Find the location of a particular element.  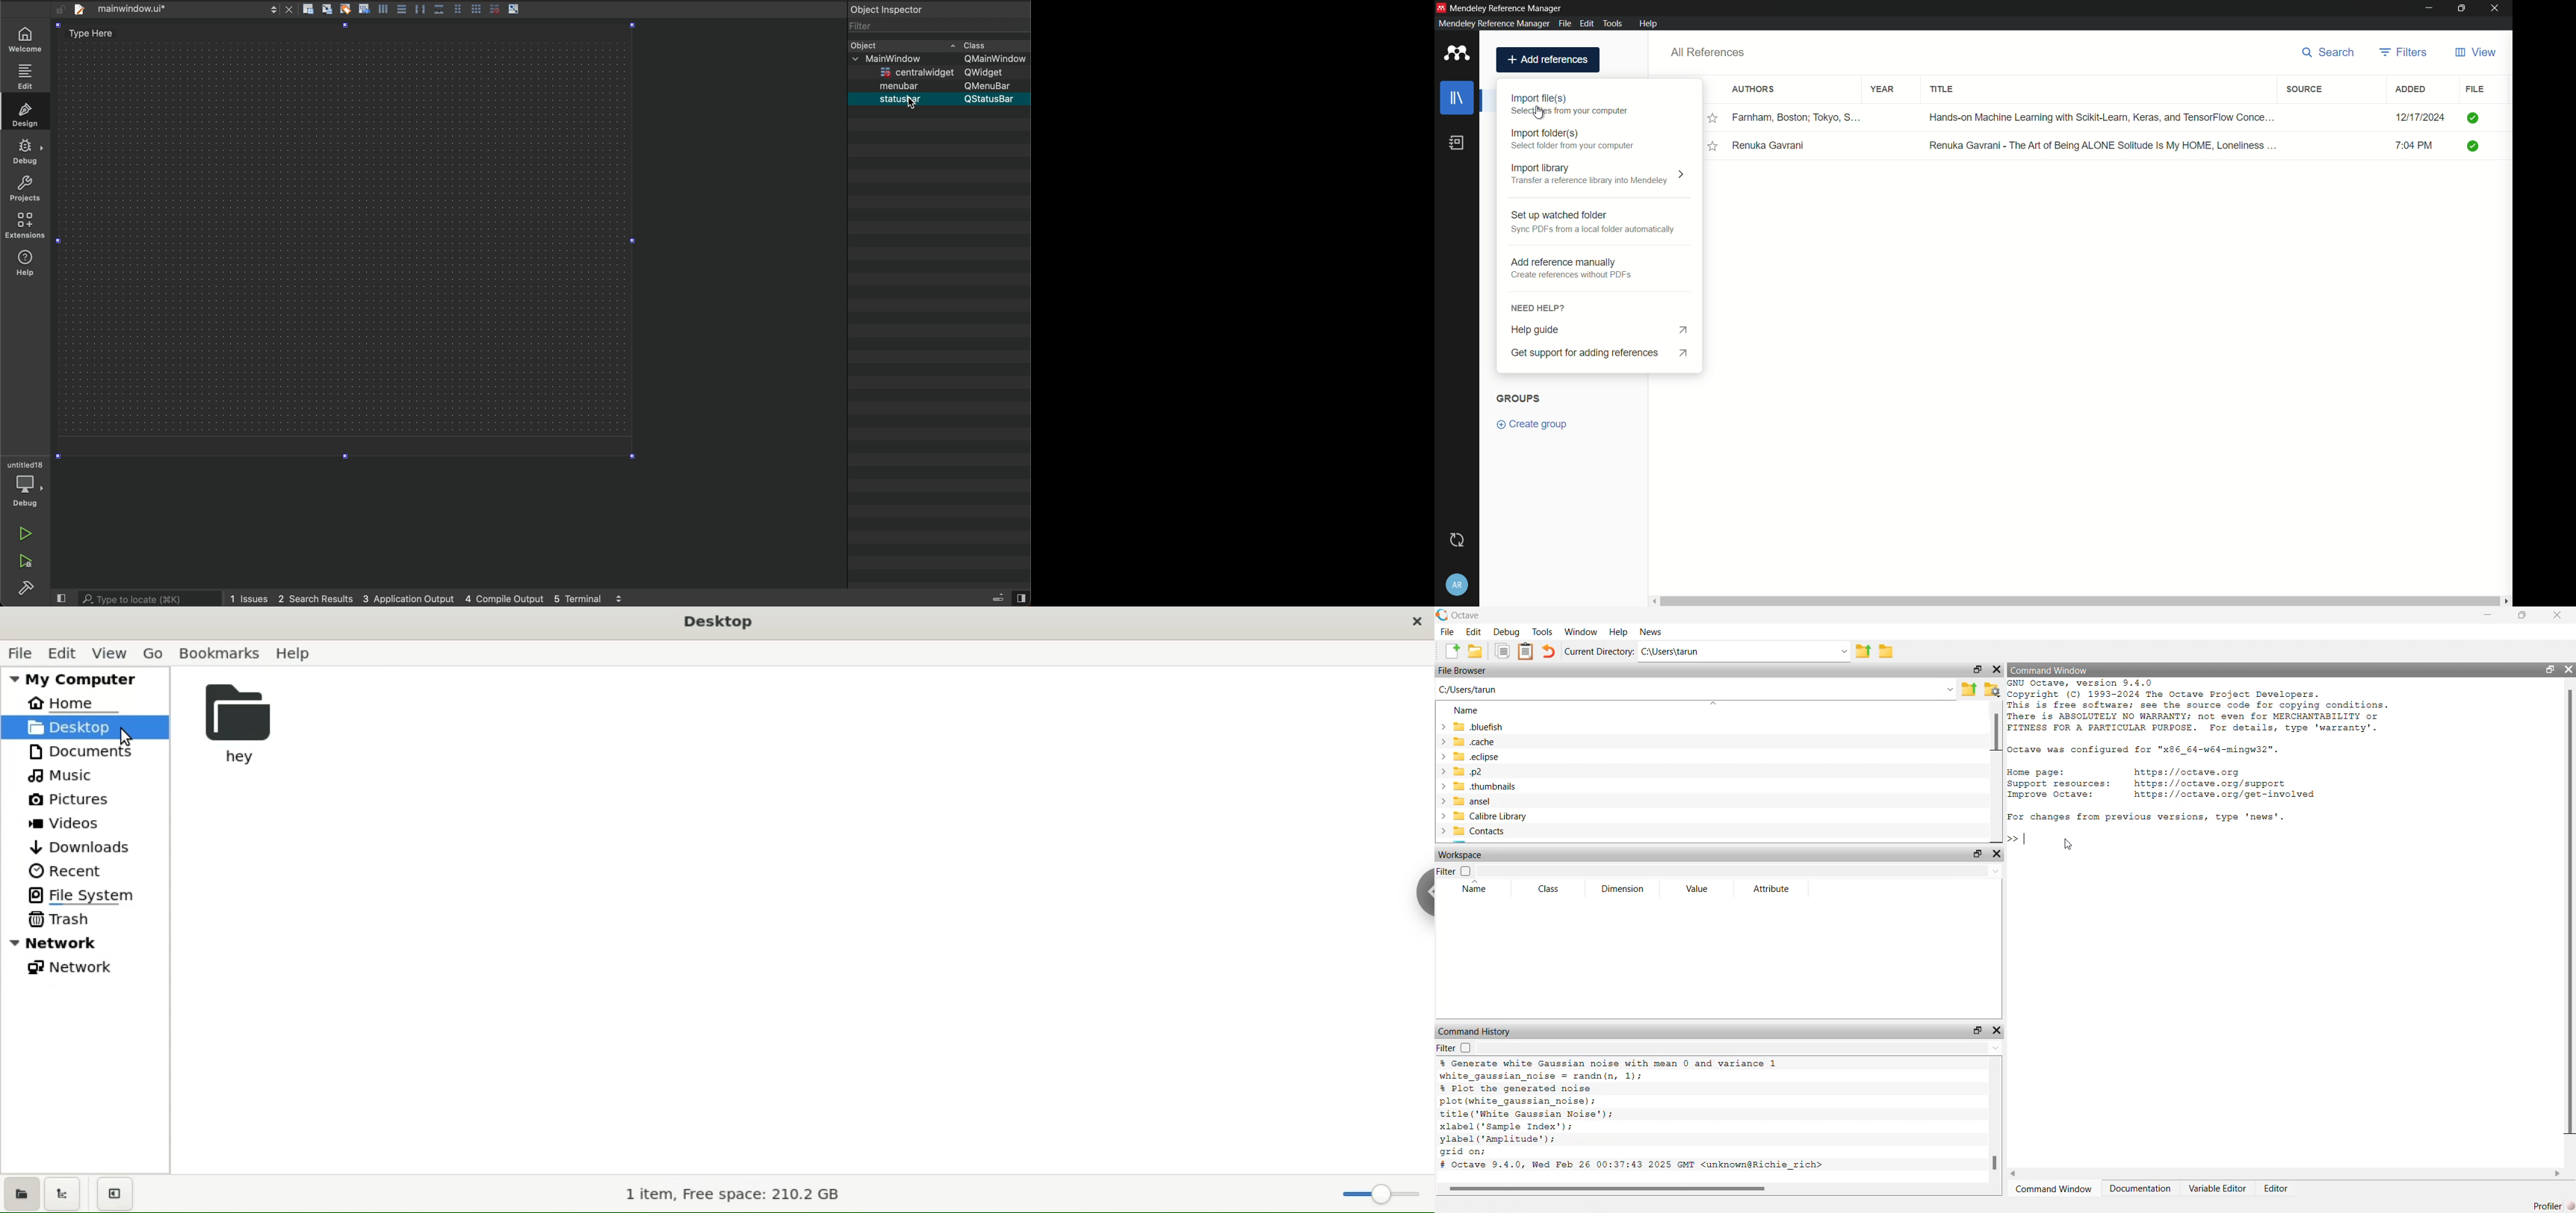

authors is located at coordinates (1754, 90).